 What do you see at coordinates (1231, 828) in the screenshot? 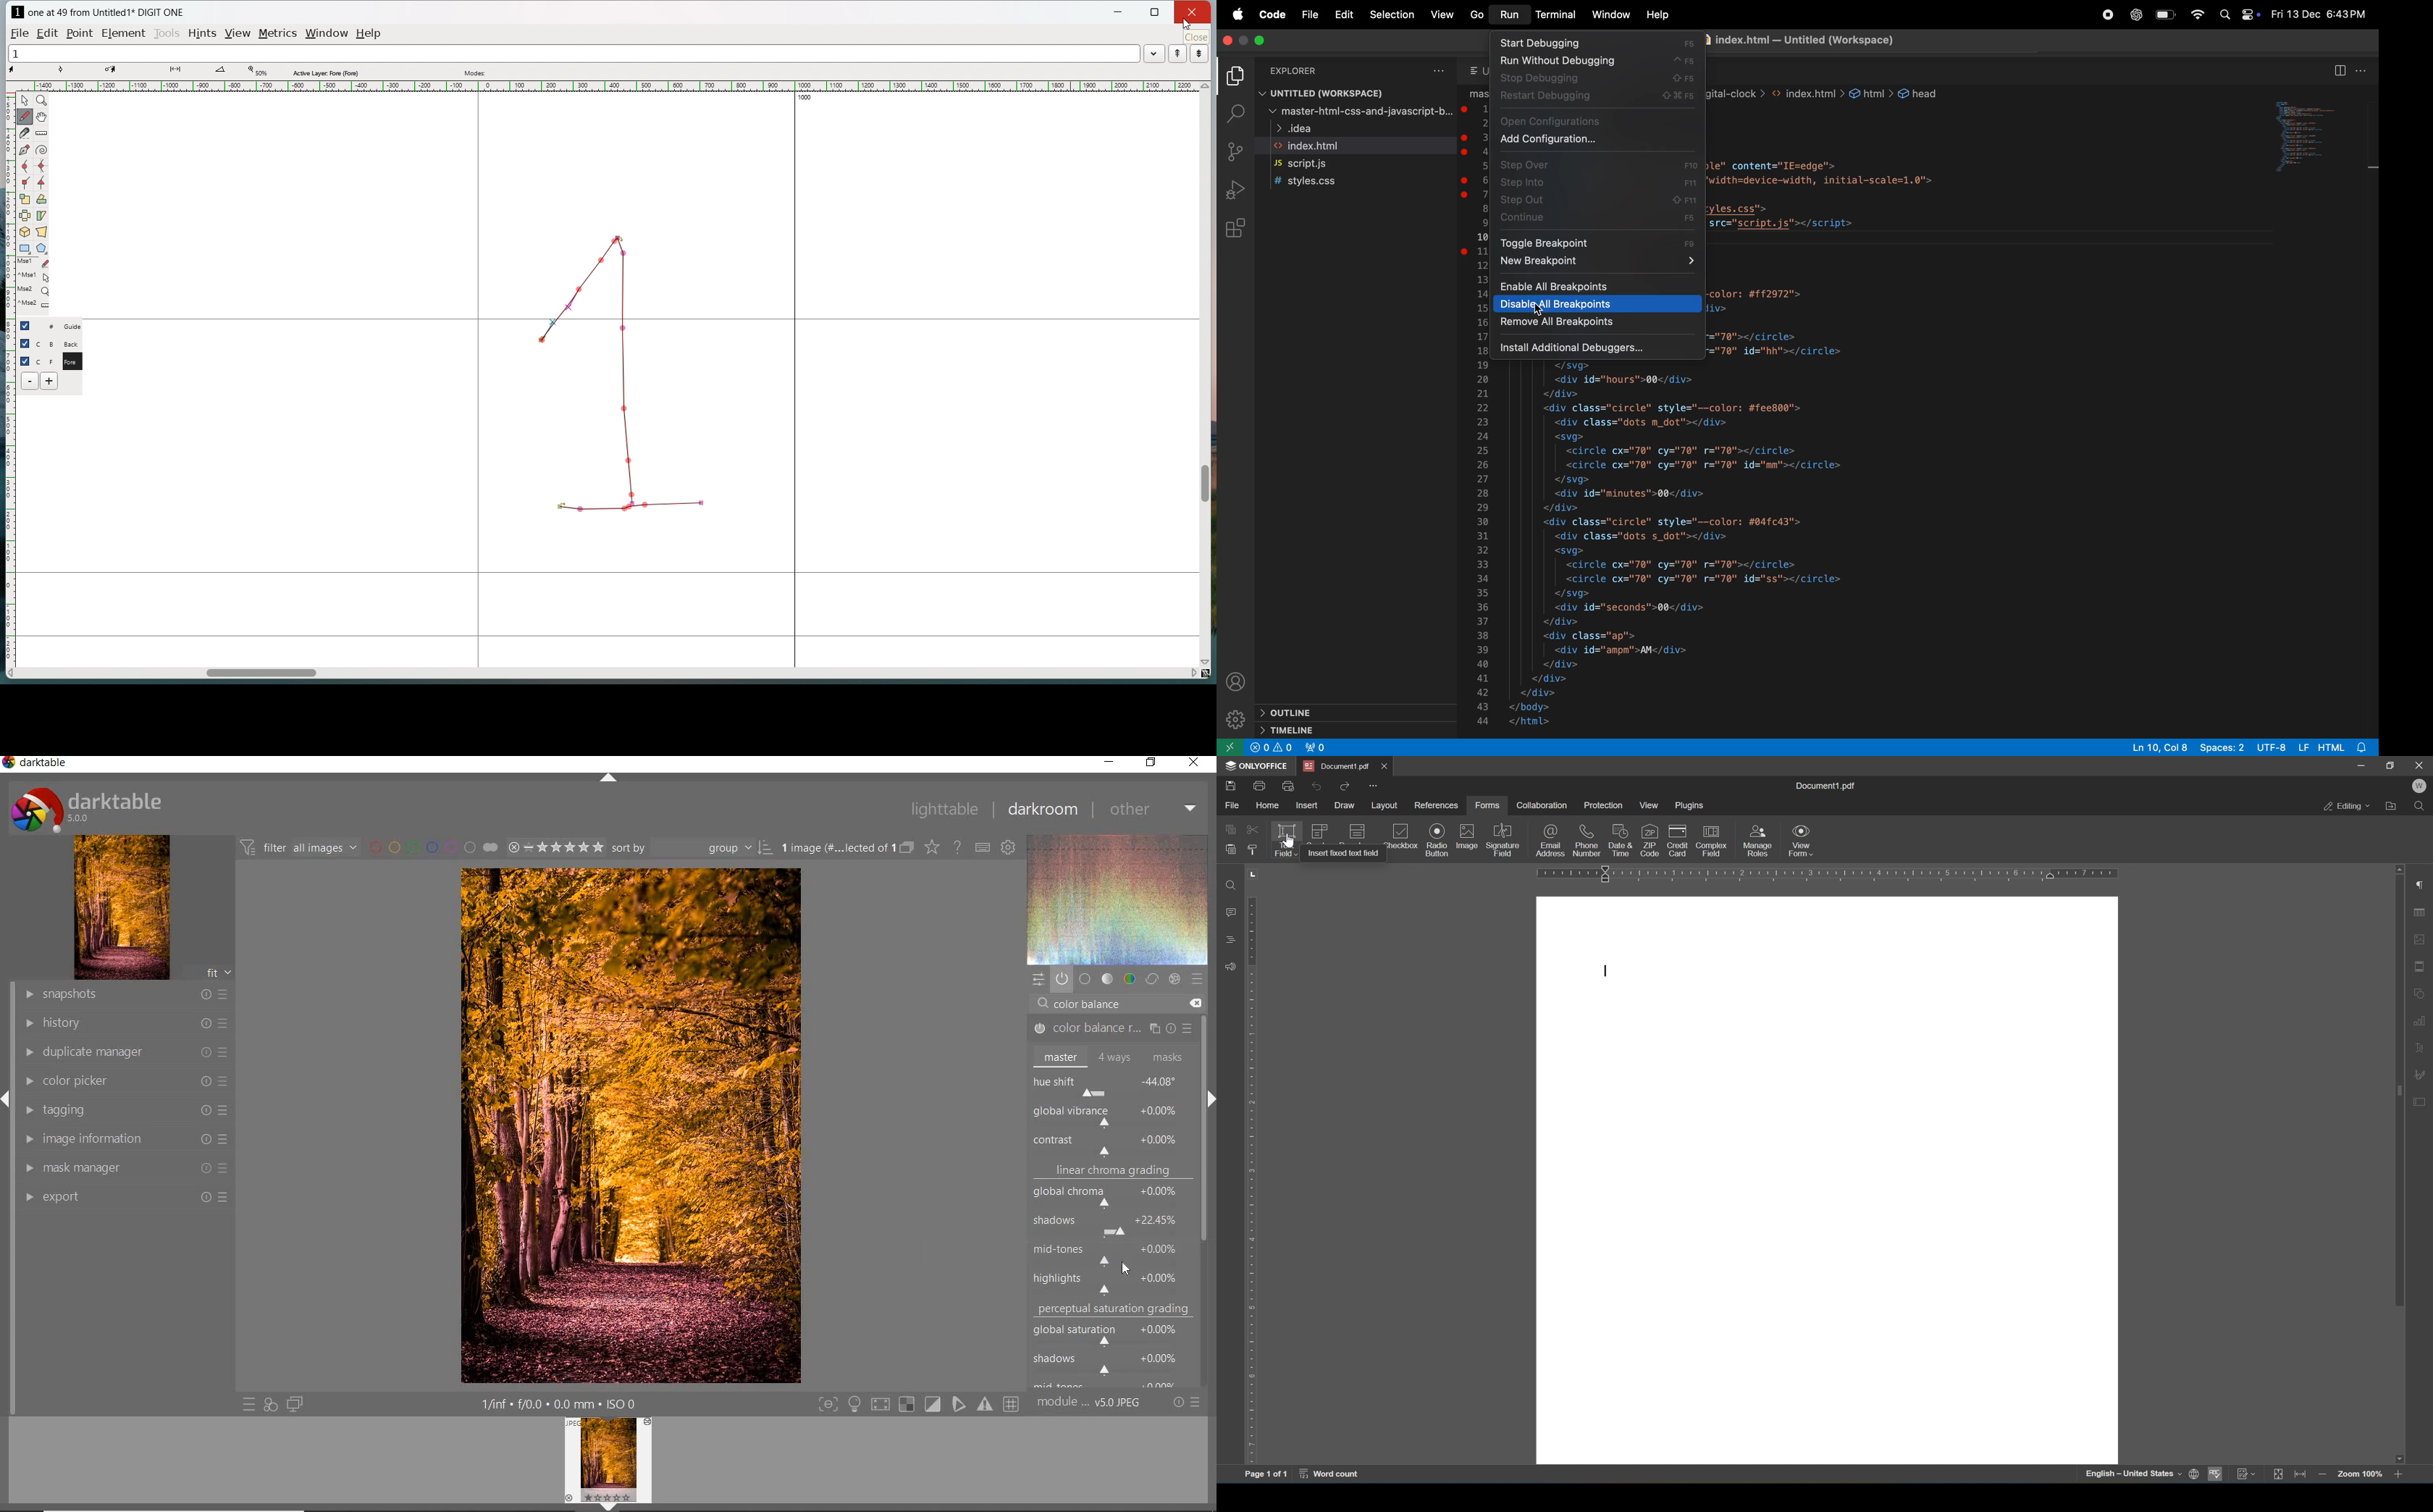
I see `copy` at bounding box center [1231, 828].